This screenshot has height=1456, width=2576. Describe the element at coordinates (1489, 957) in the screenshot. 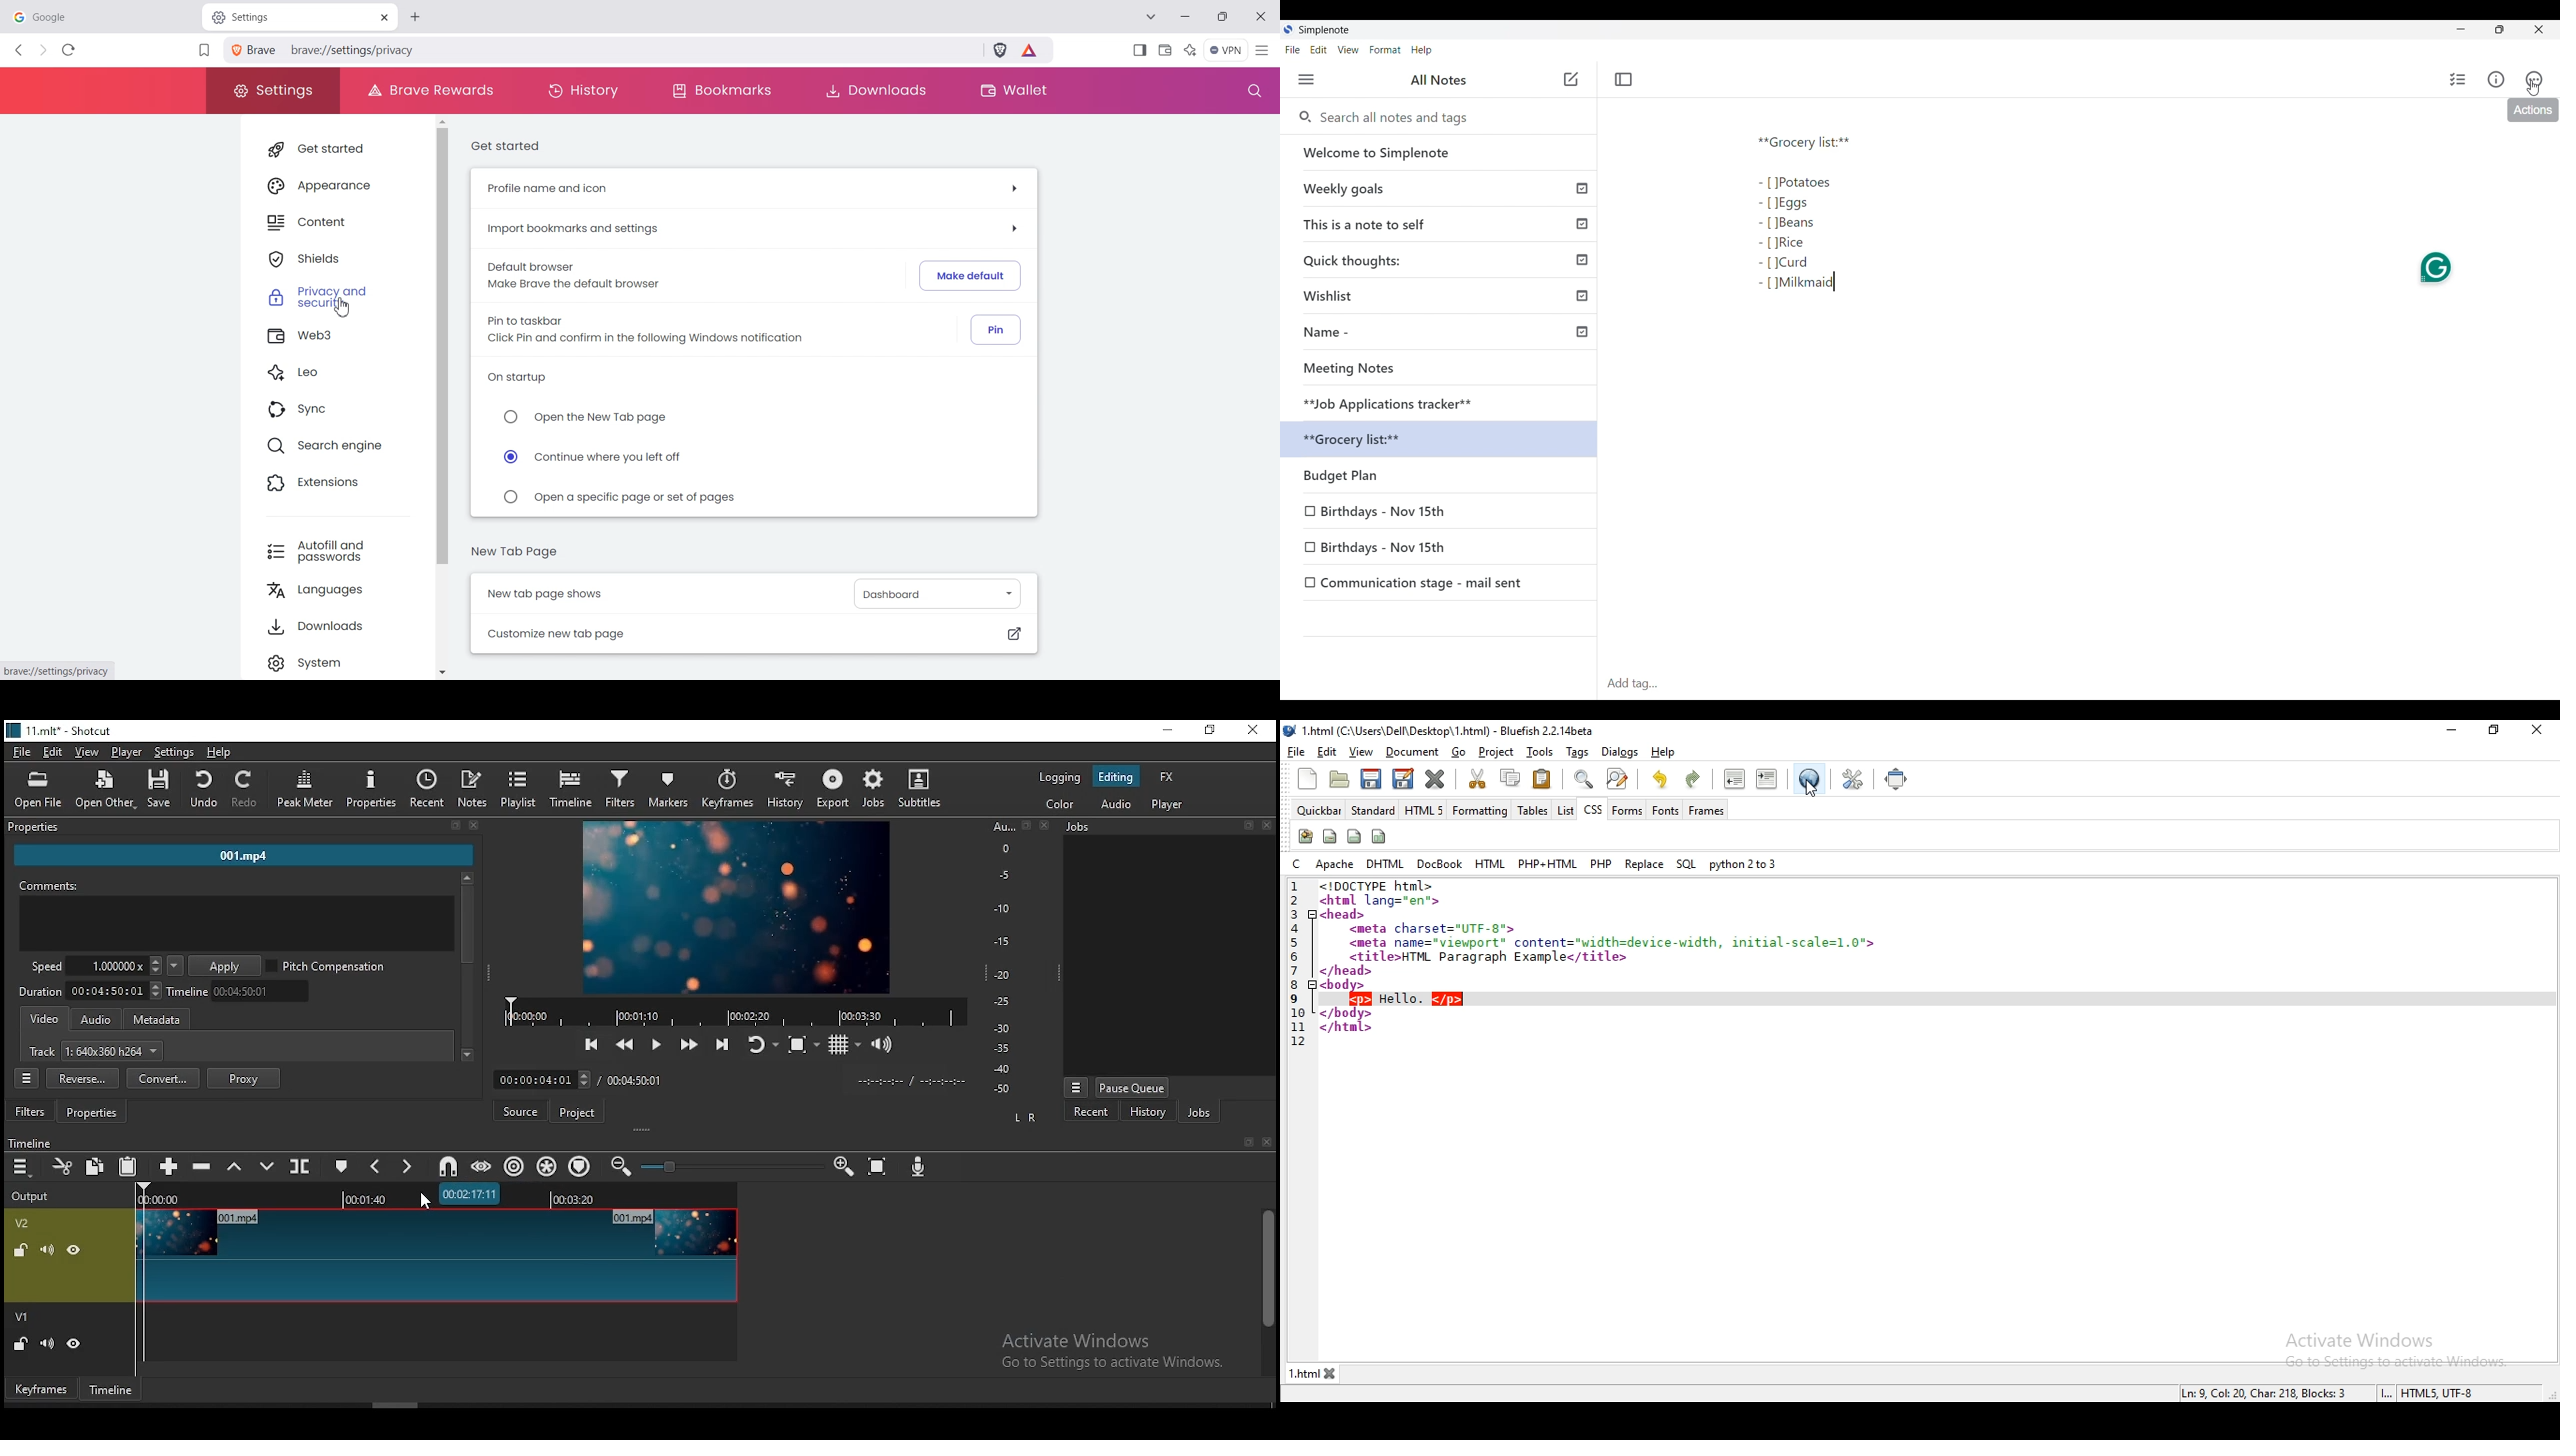

I see `<title>HTML Paragraph Example</title>` at that location.